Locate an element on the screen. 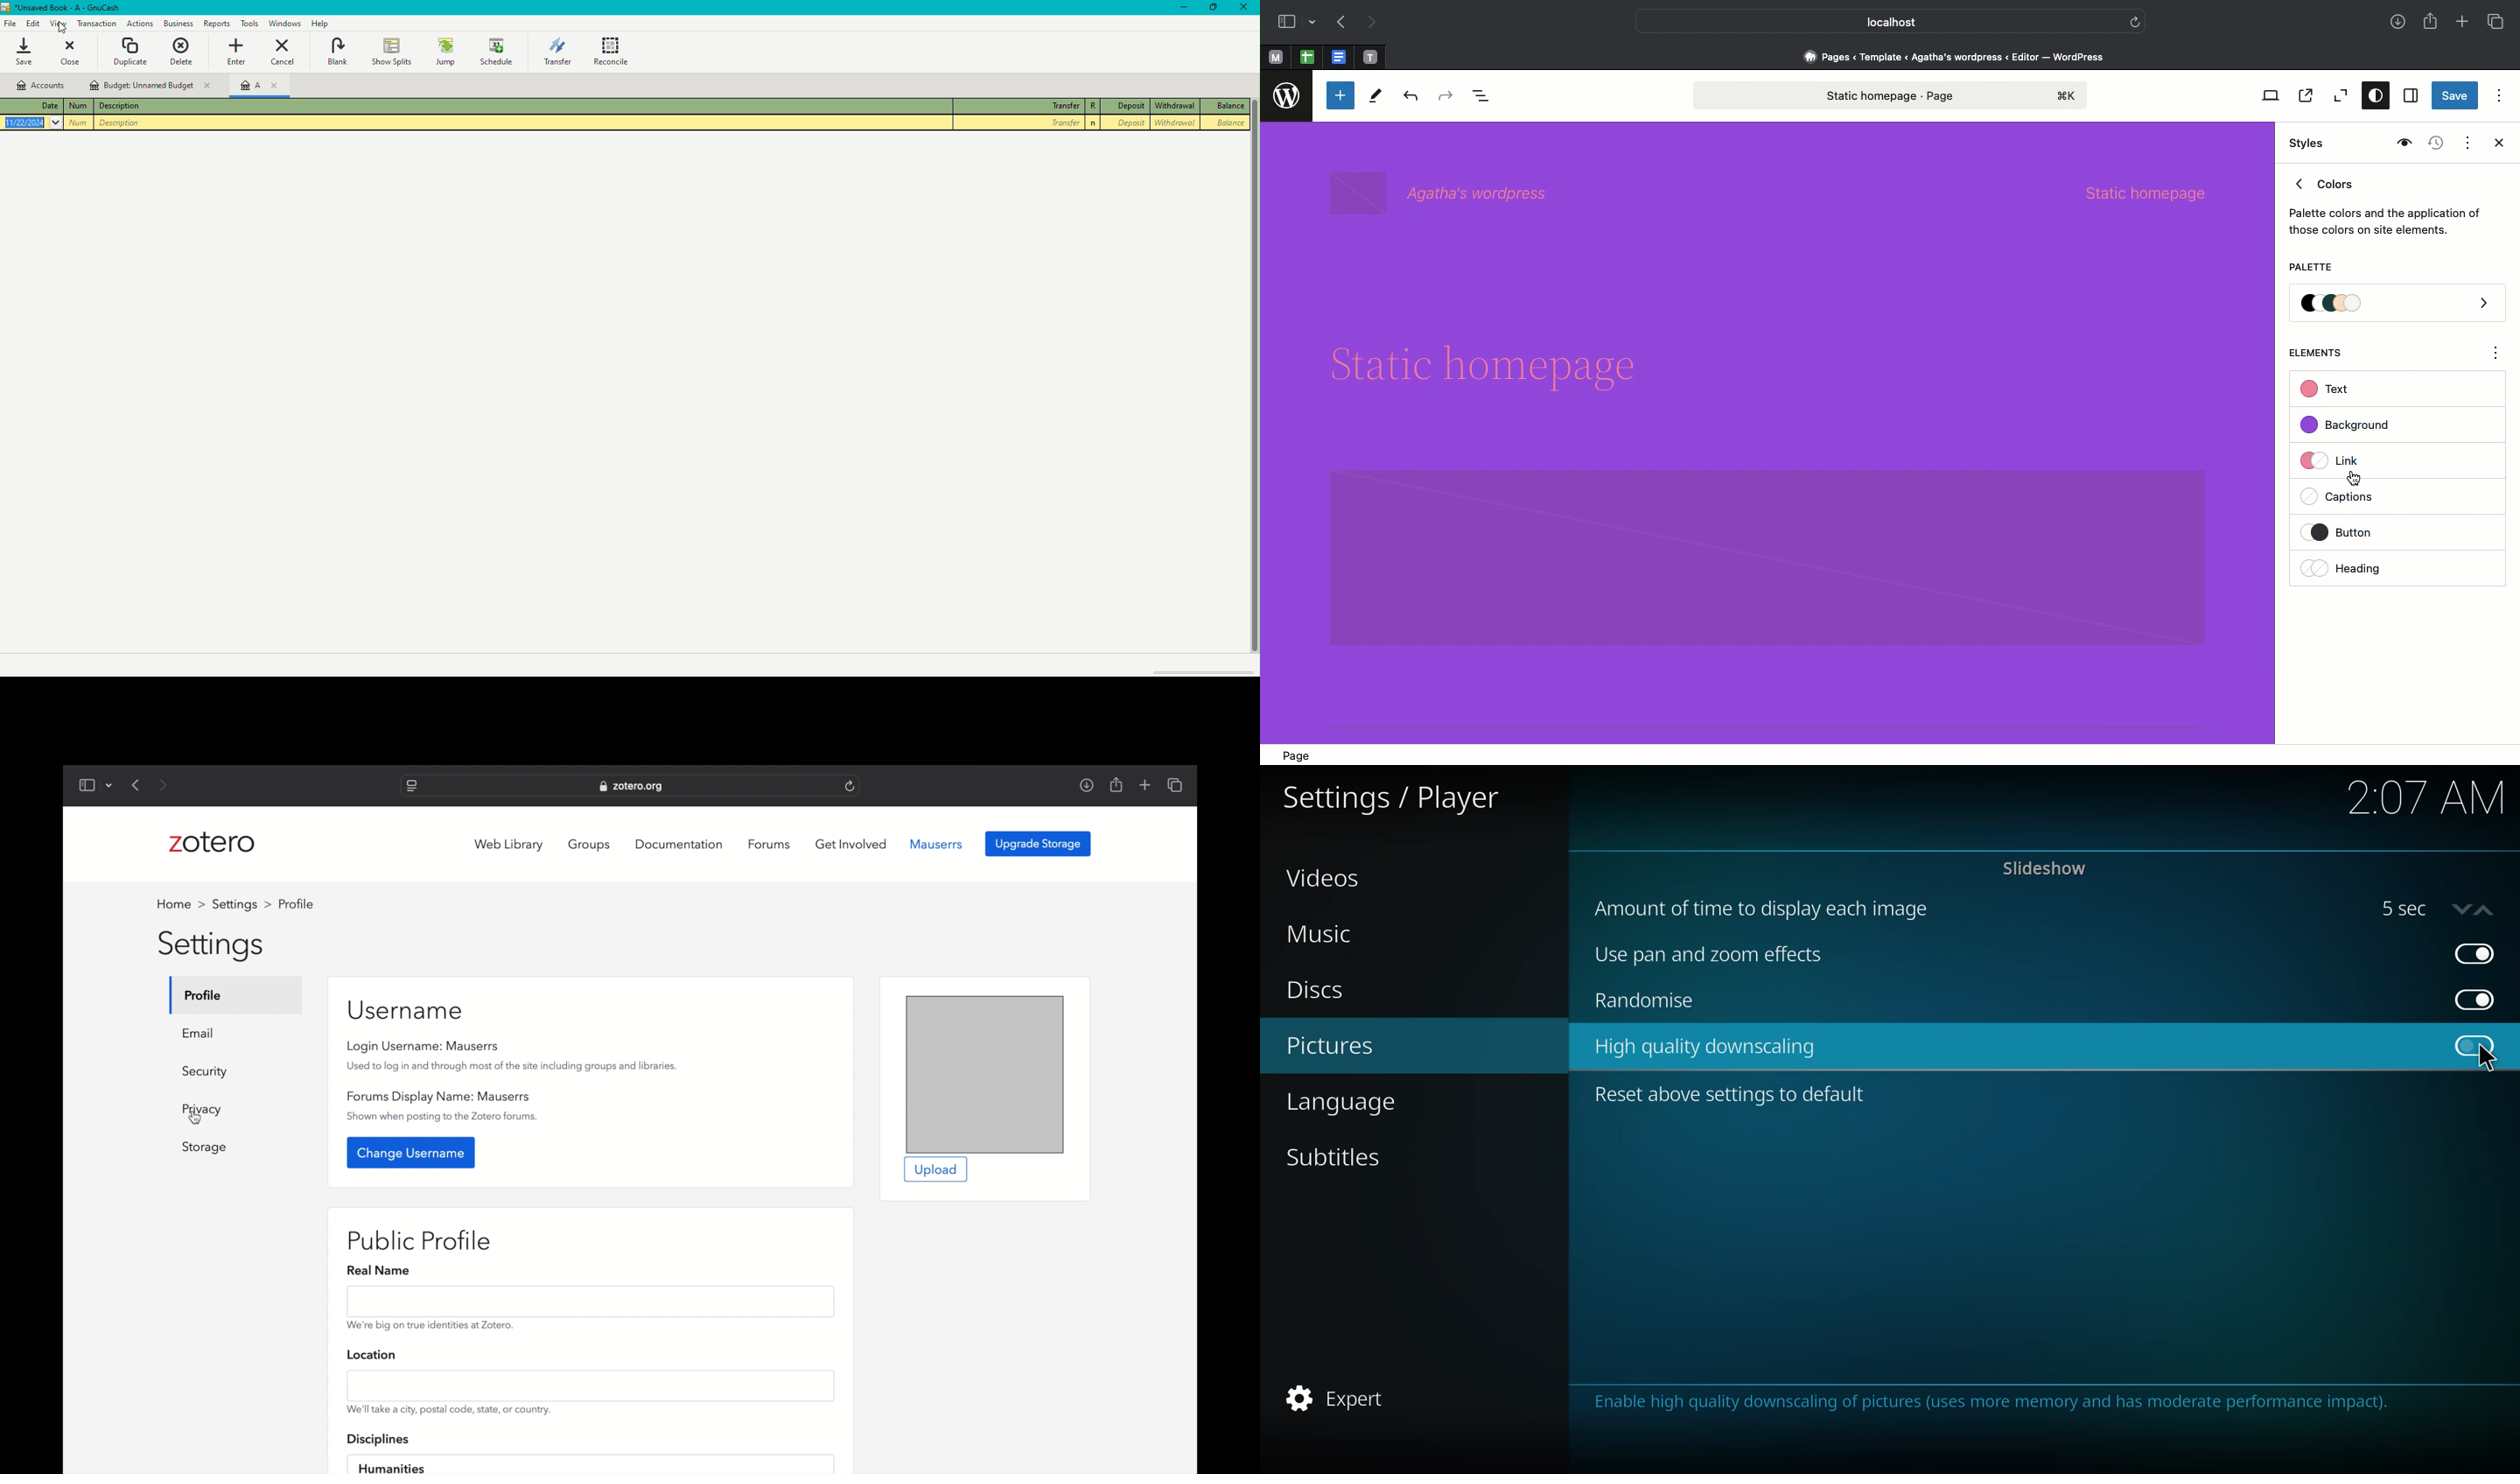  Cancel is located at coordinates (283, 54).